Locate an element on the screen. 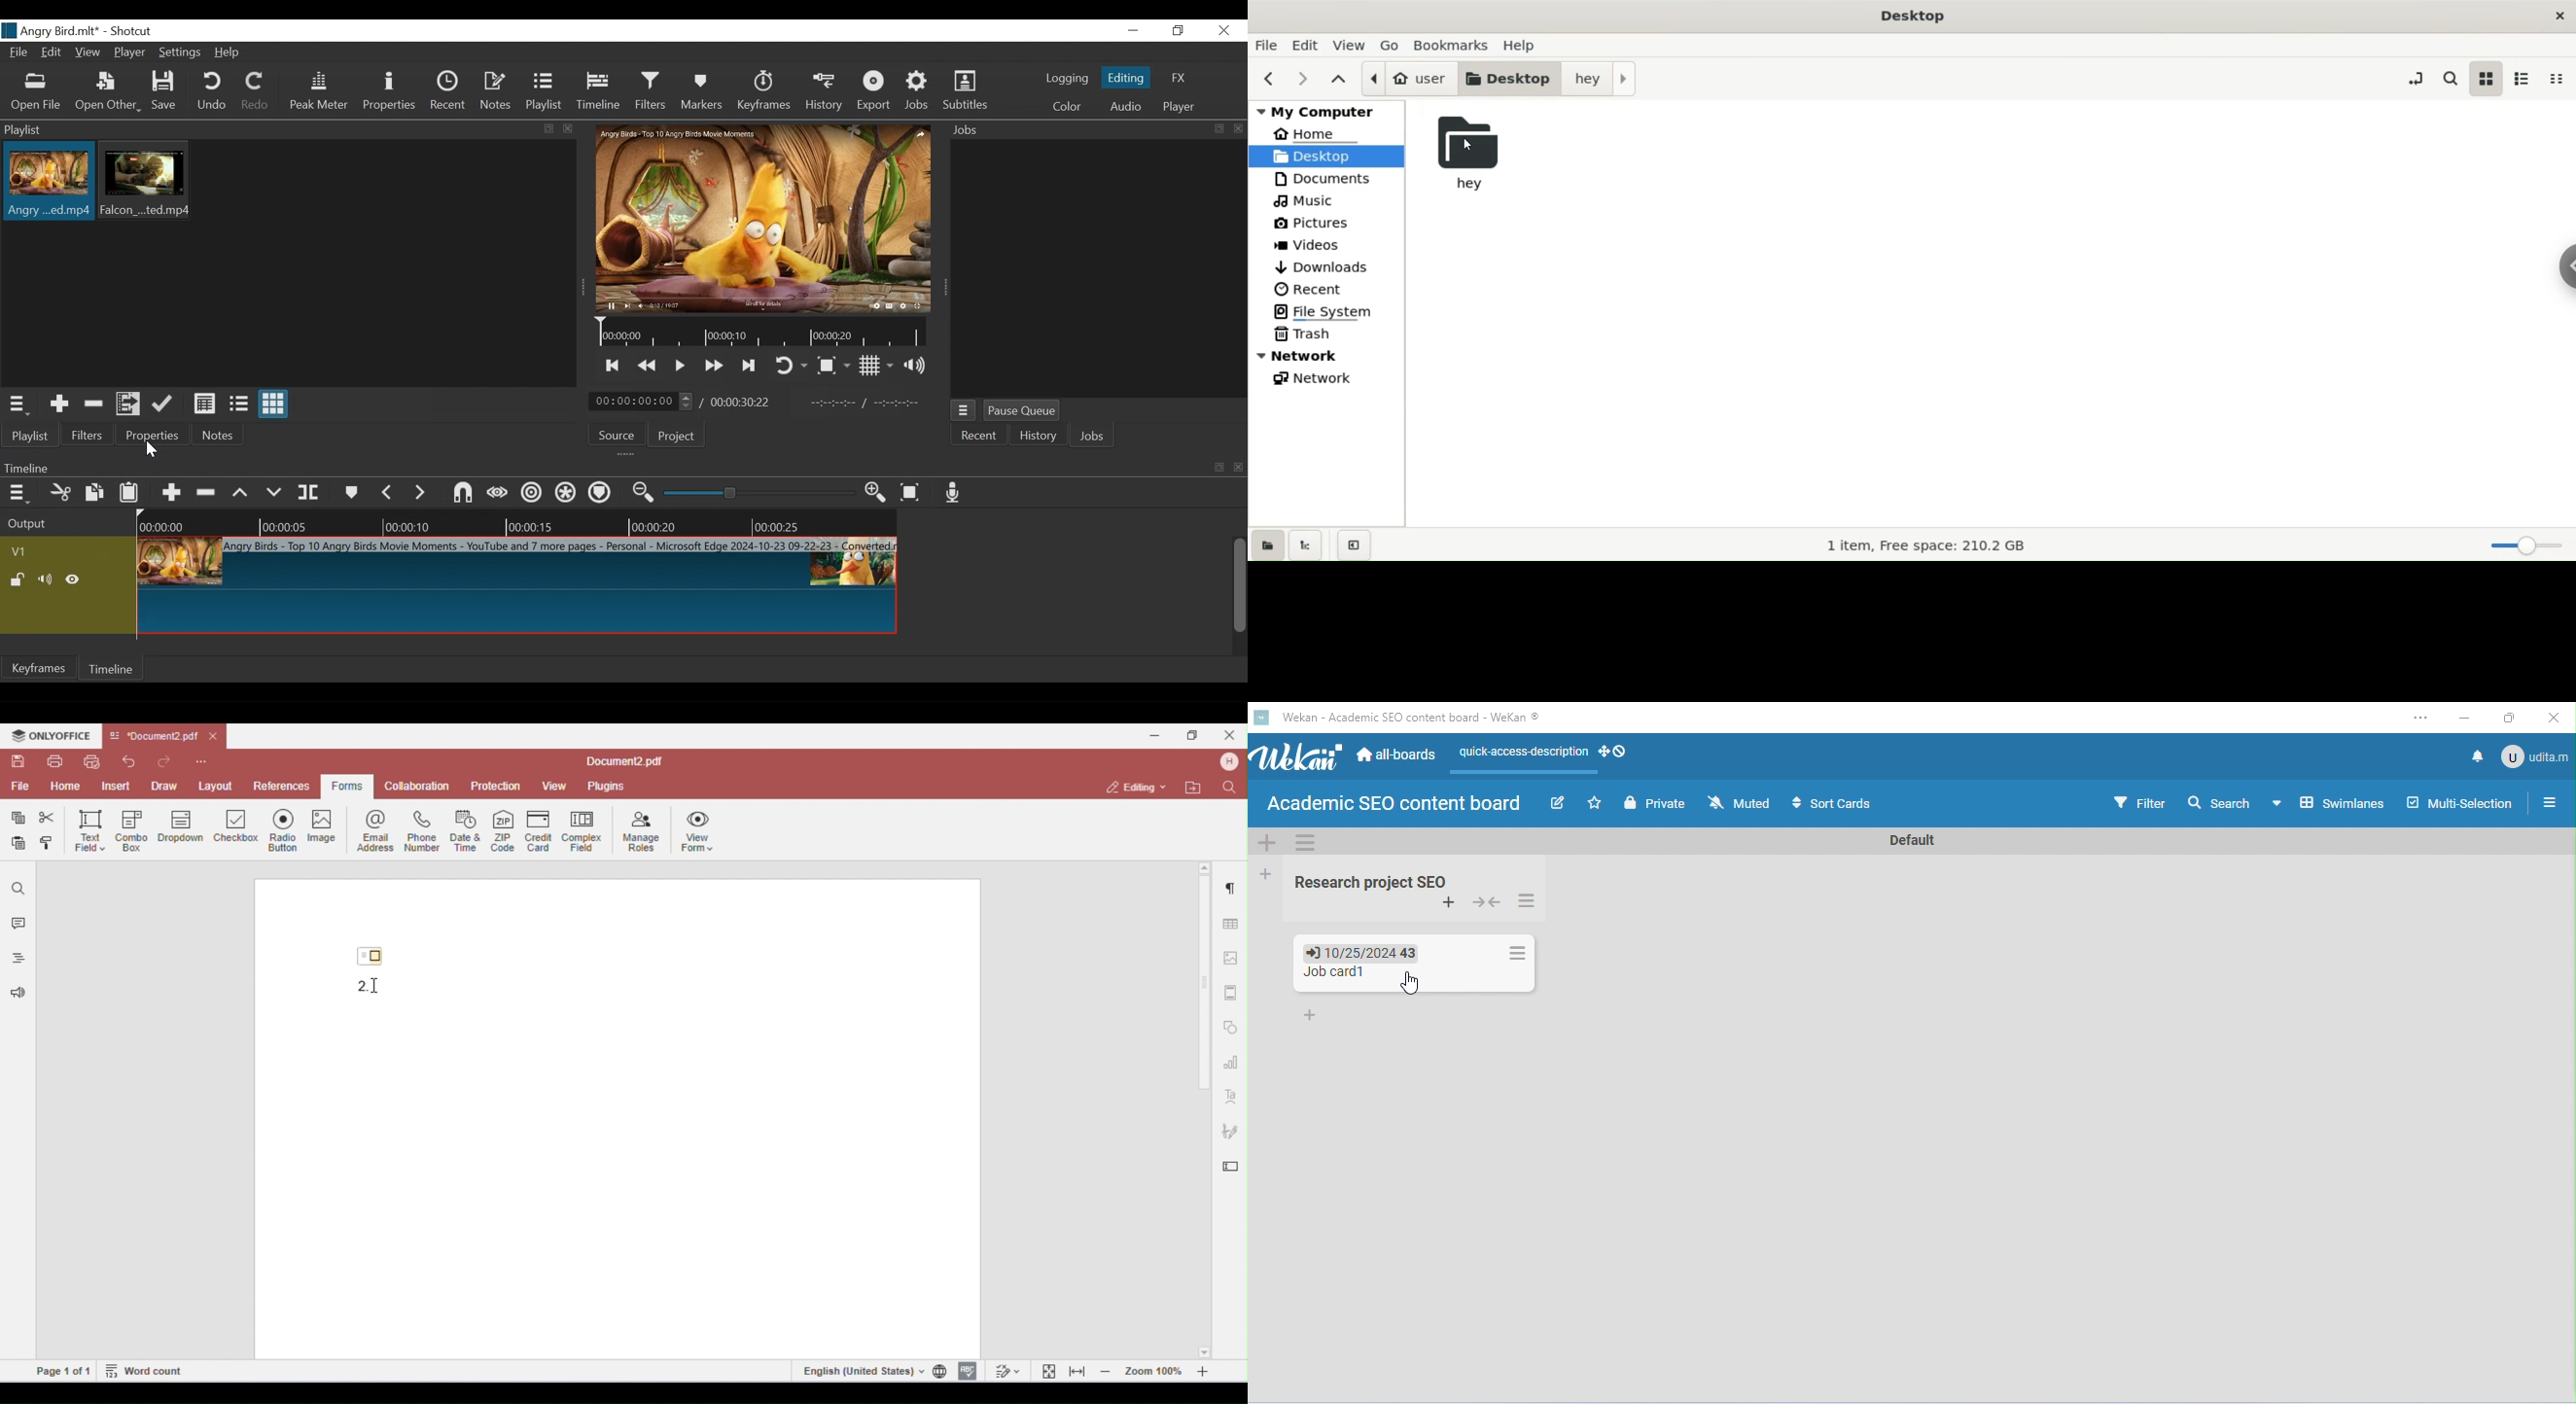  quick-access-description is located at coordinates (1519, 758).